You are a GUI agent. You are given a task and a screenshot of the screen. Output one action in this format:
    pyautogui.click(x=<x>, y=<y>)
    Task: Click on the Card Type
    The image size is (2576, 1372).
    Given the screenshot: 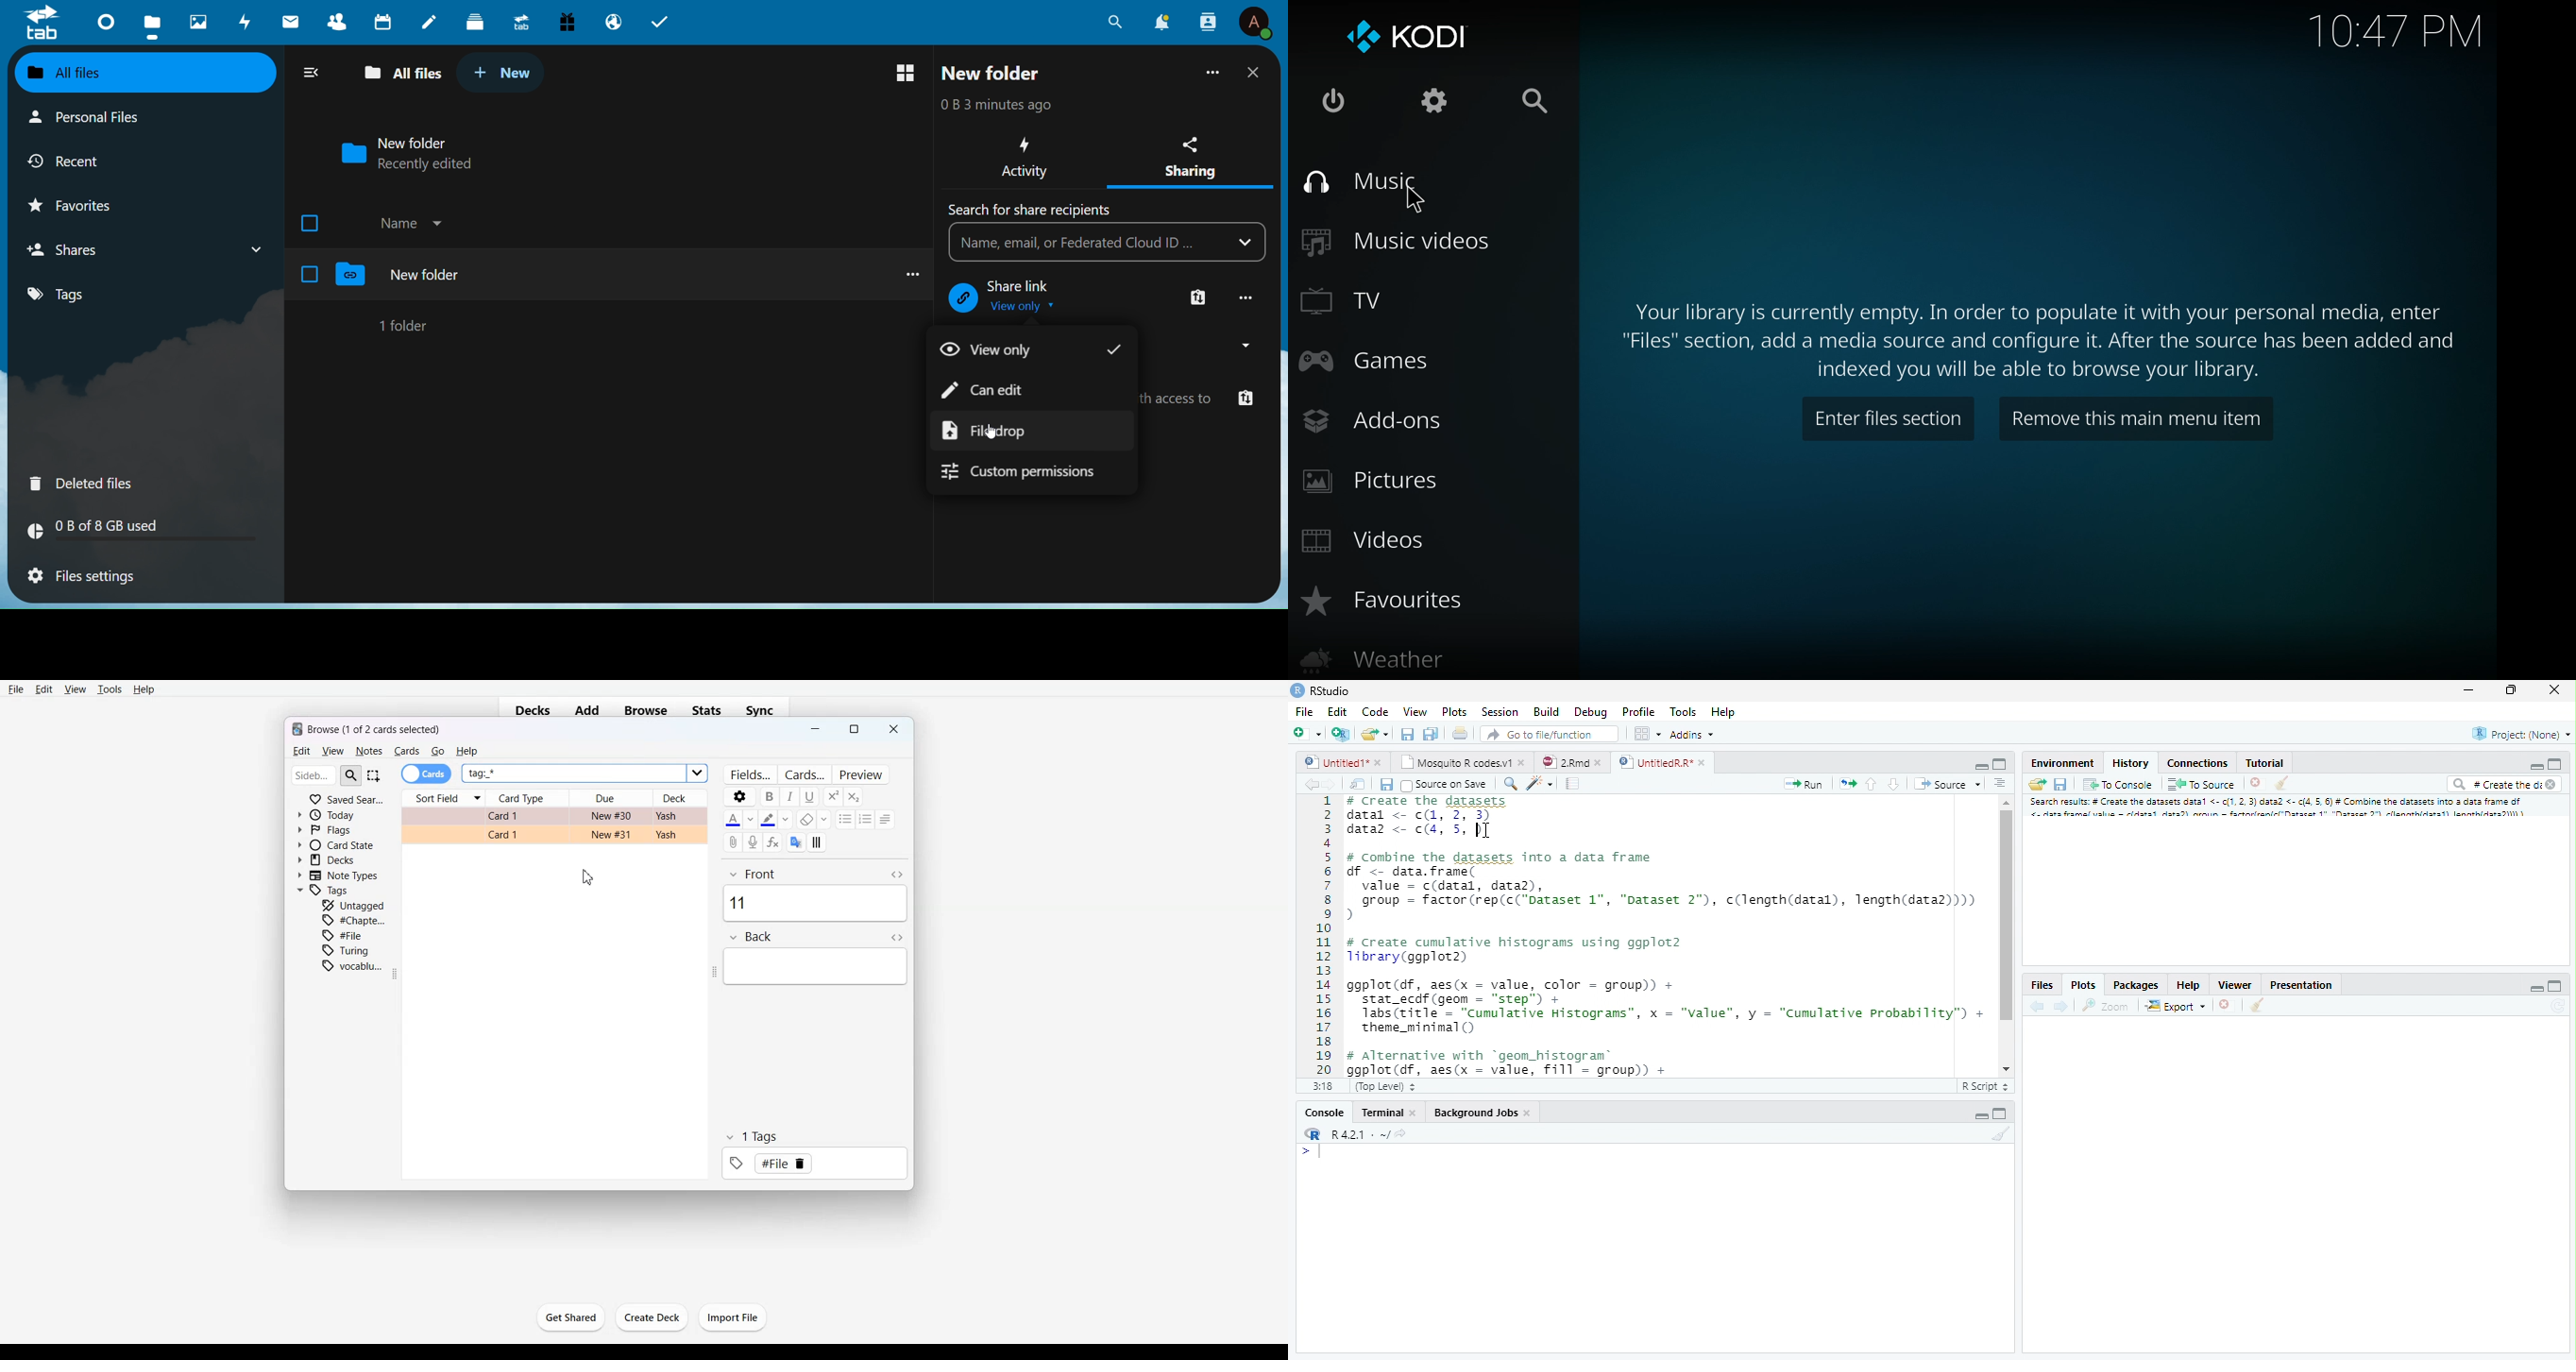 What is the action you would take?
    pyautogui.click(x=529, y=798)
    